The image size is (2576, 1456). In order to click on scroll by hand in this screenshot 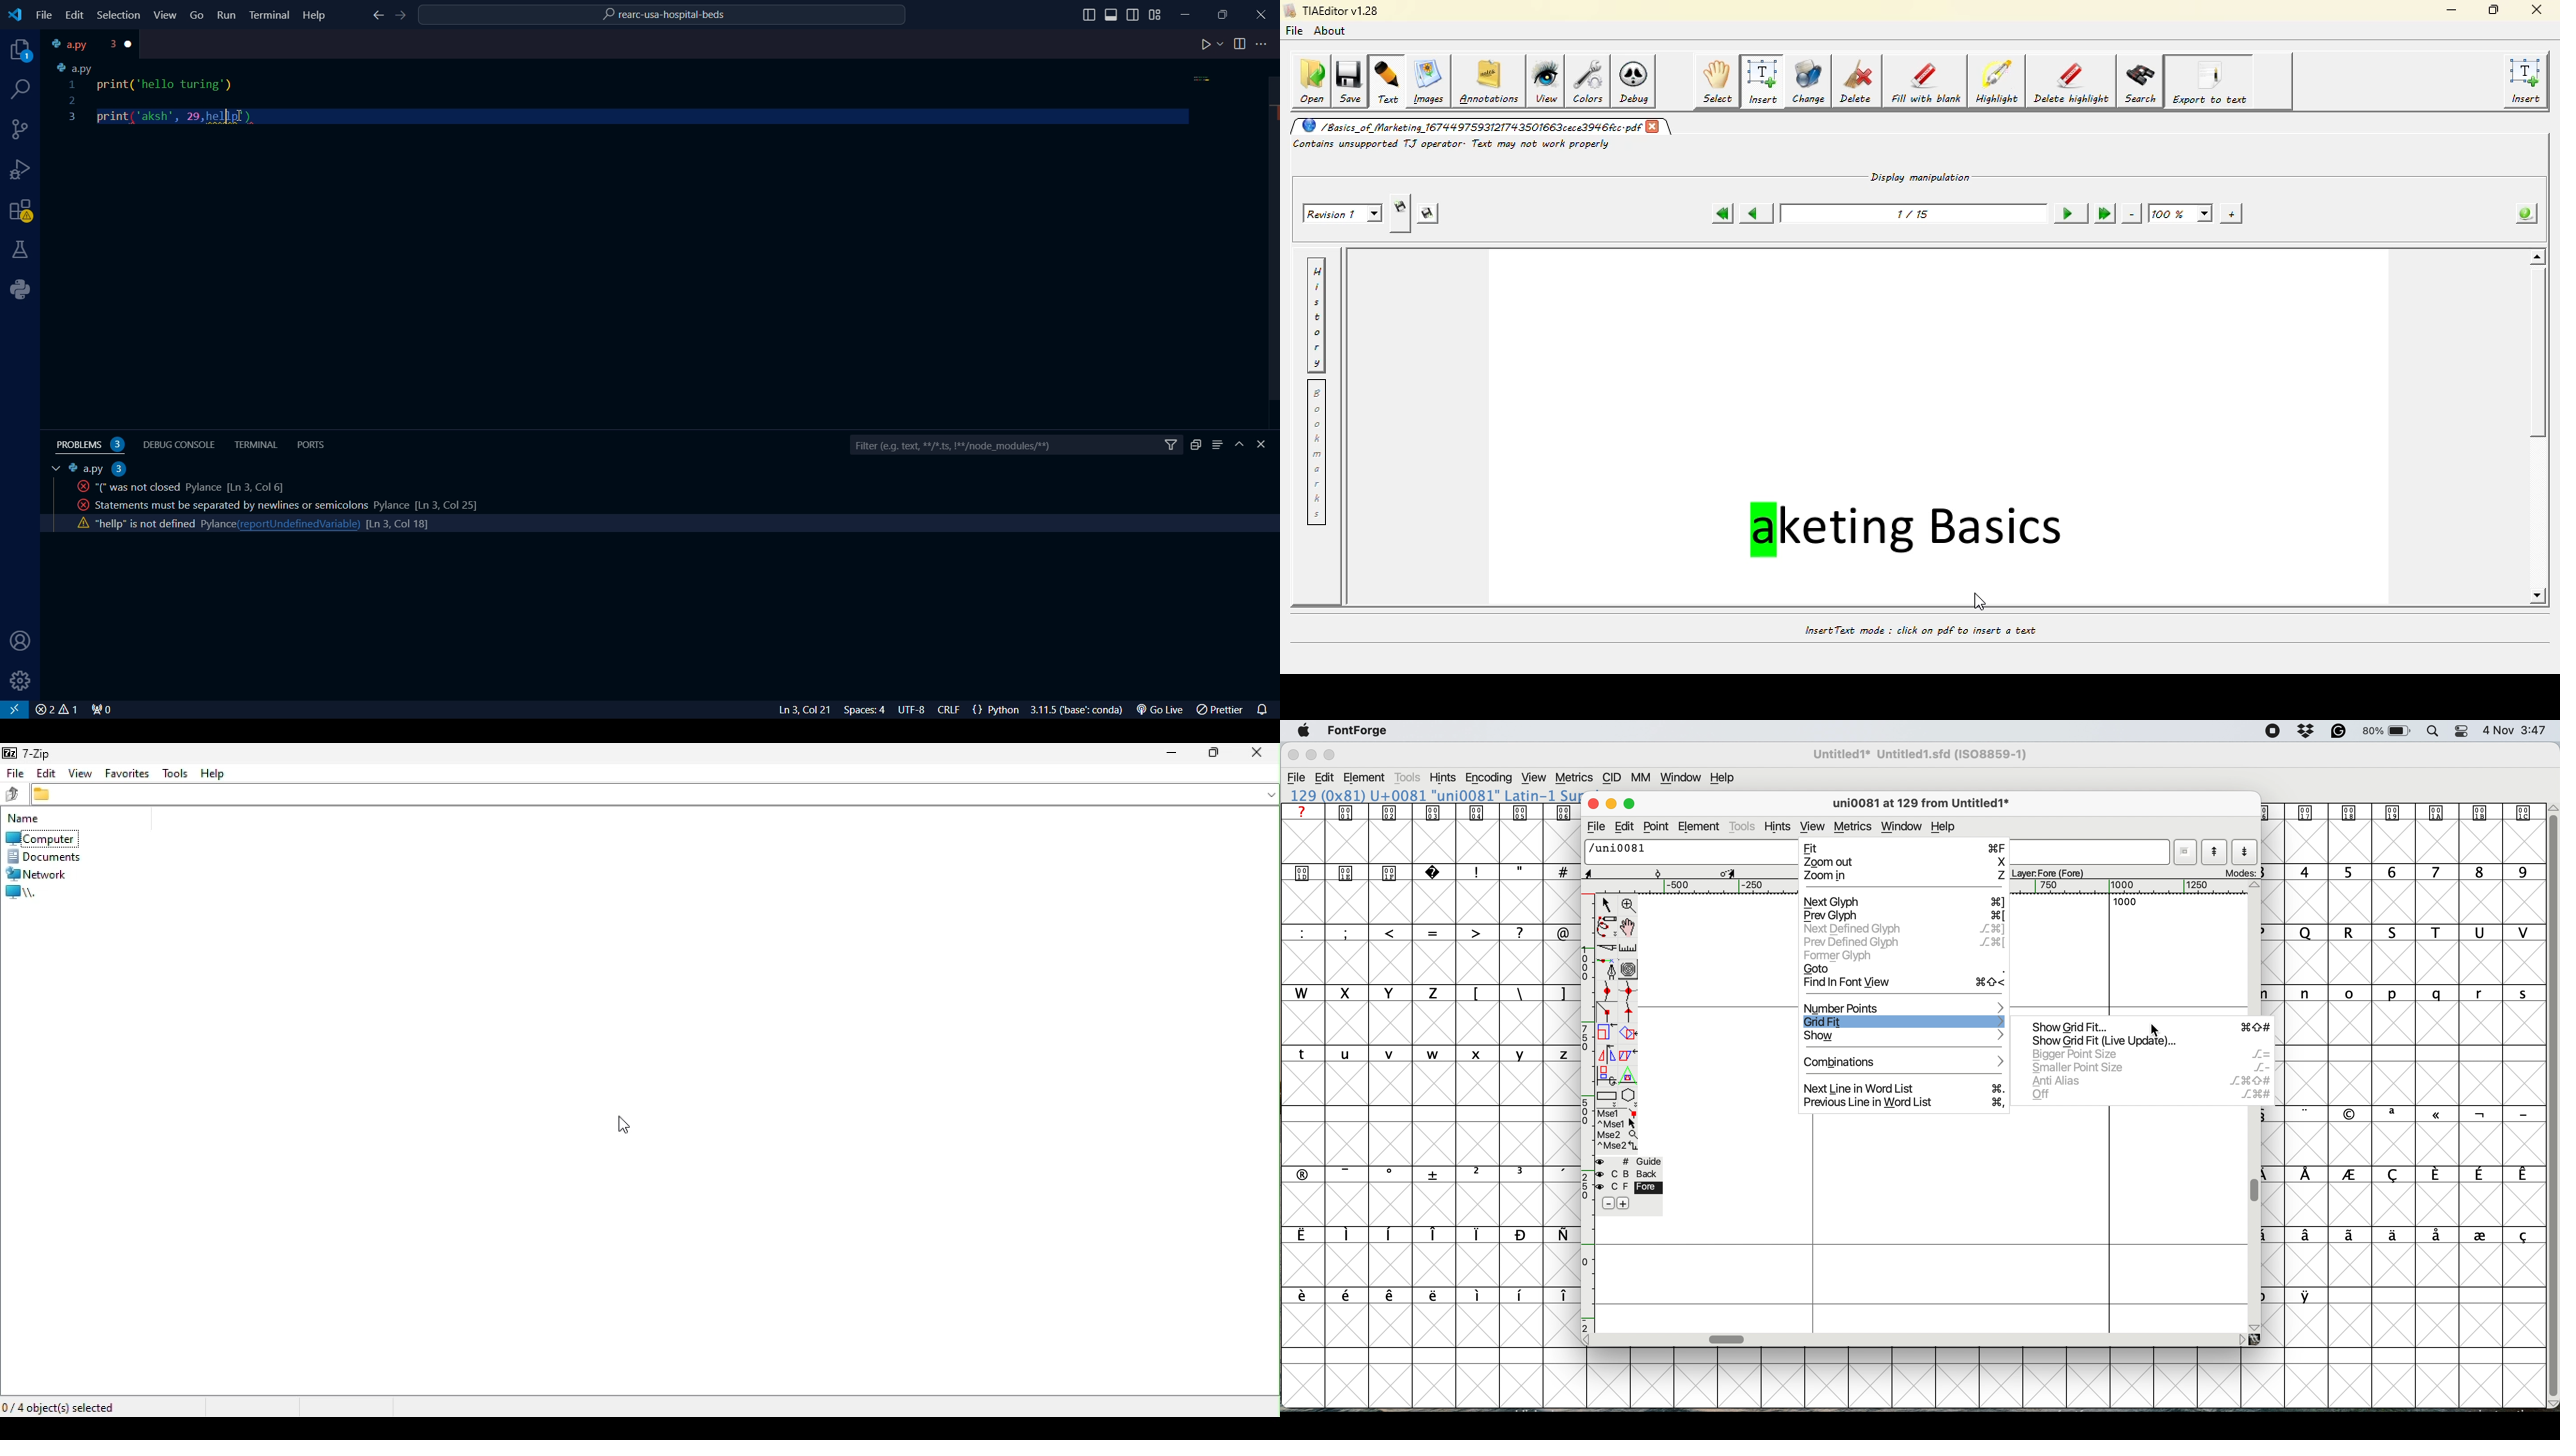, I will do `click(1627, 926)`.